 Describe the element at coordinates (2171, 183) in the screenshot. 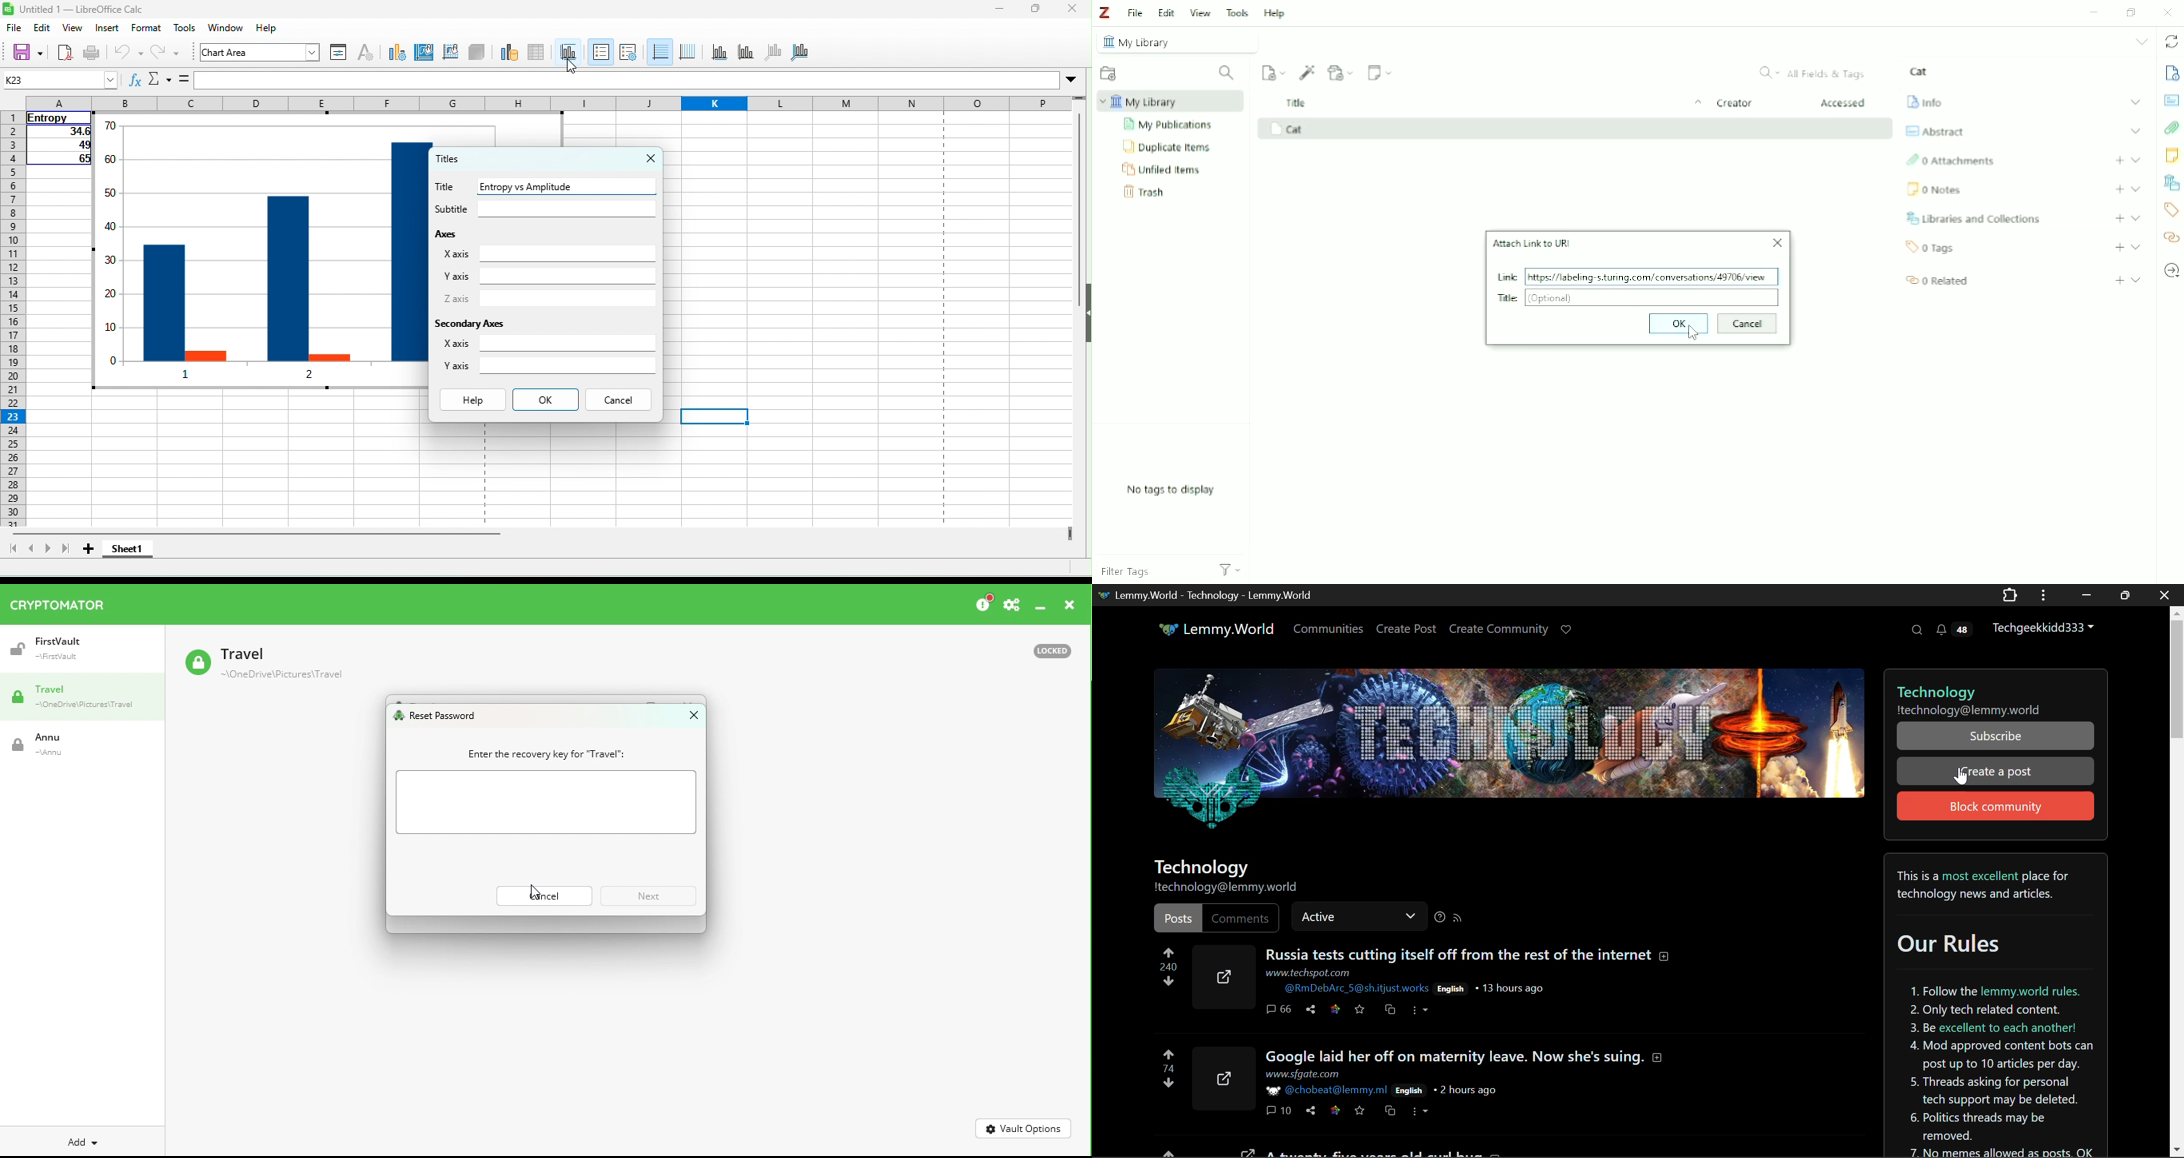

I see `Libraries and Collections` at that location.